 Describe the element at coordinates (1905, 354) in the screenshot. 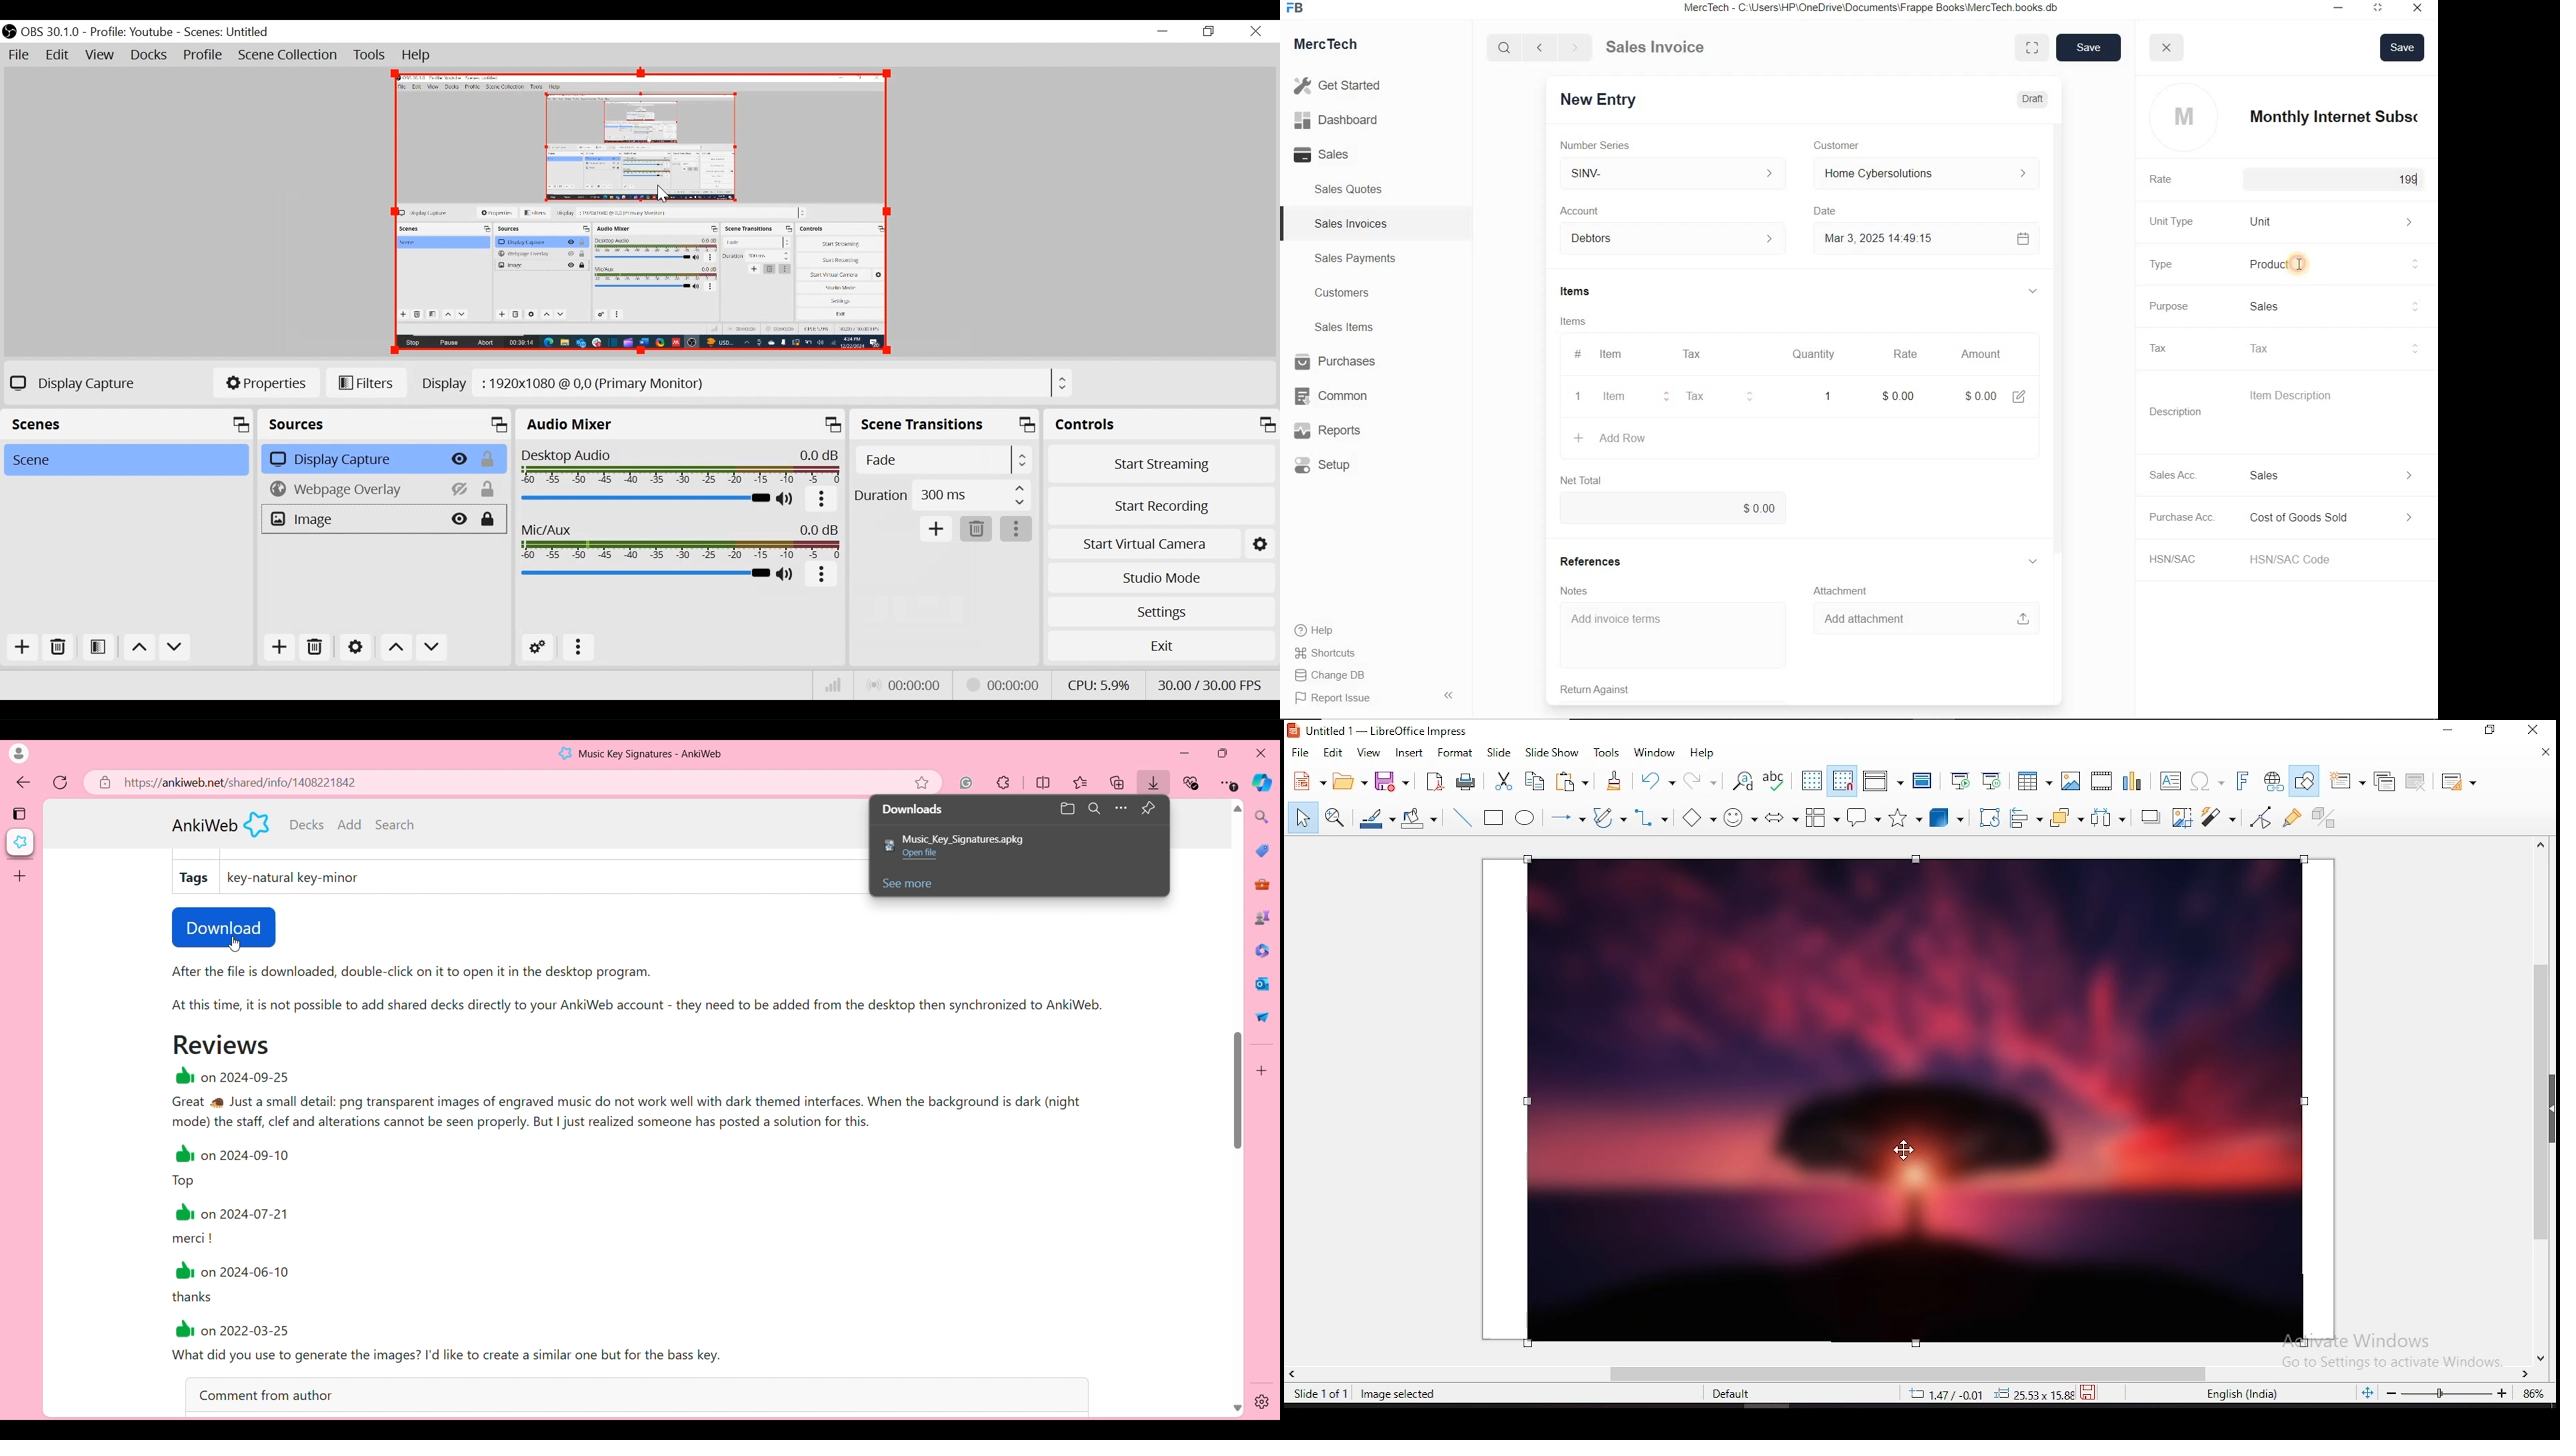

I see `Rate` at that location.